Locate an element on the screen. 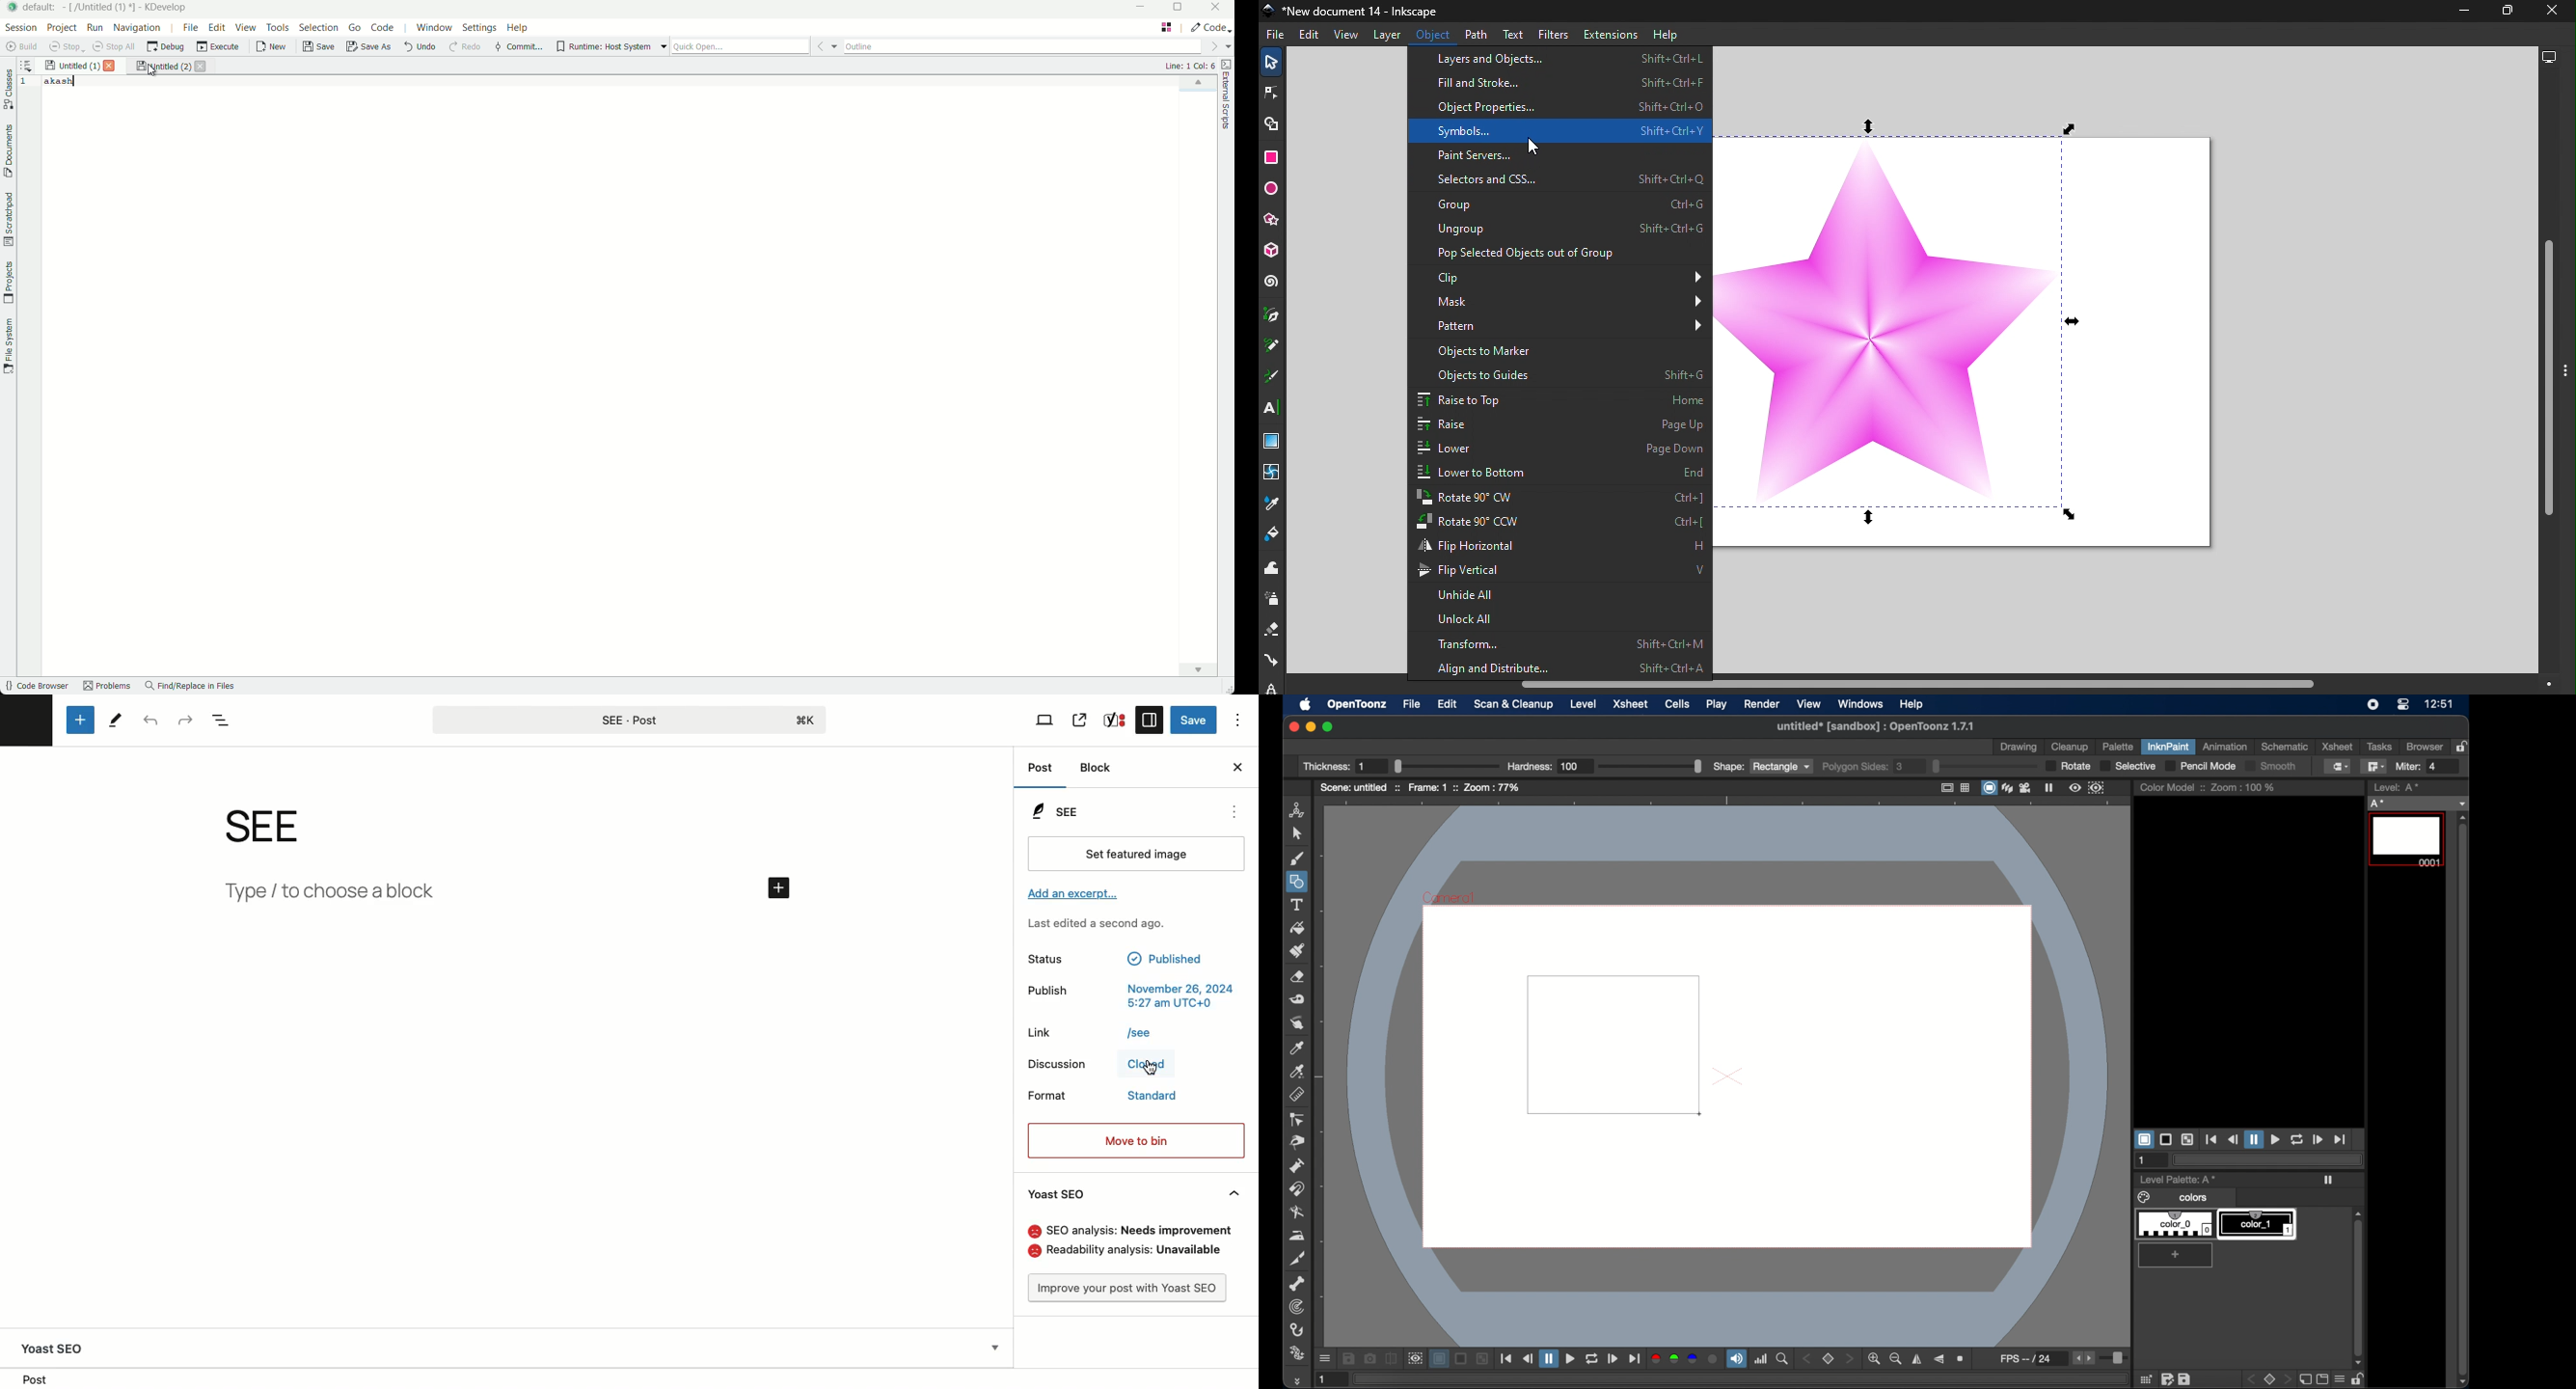  Save is located at coordinates (1196, 721).